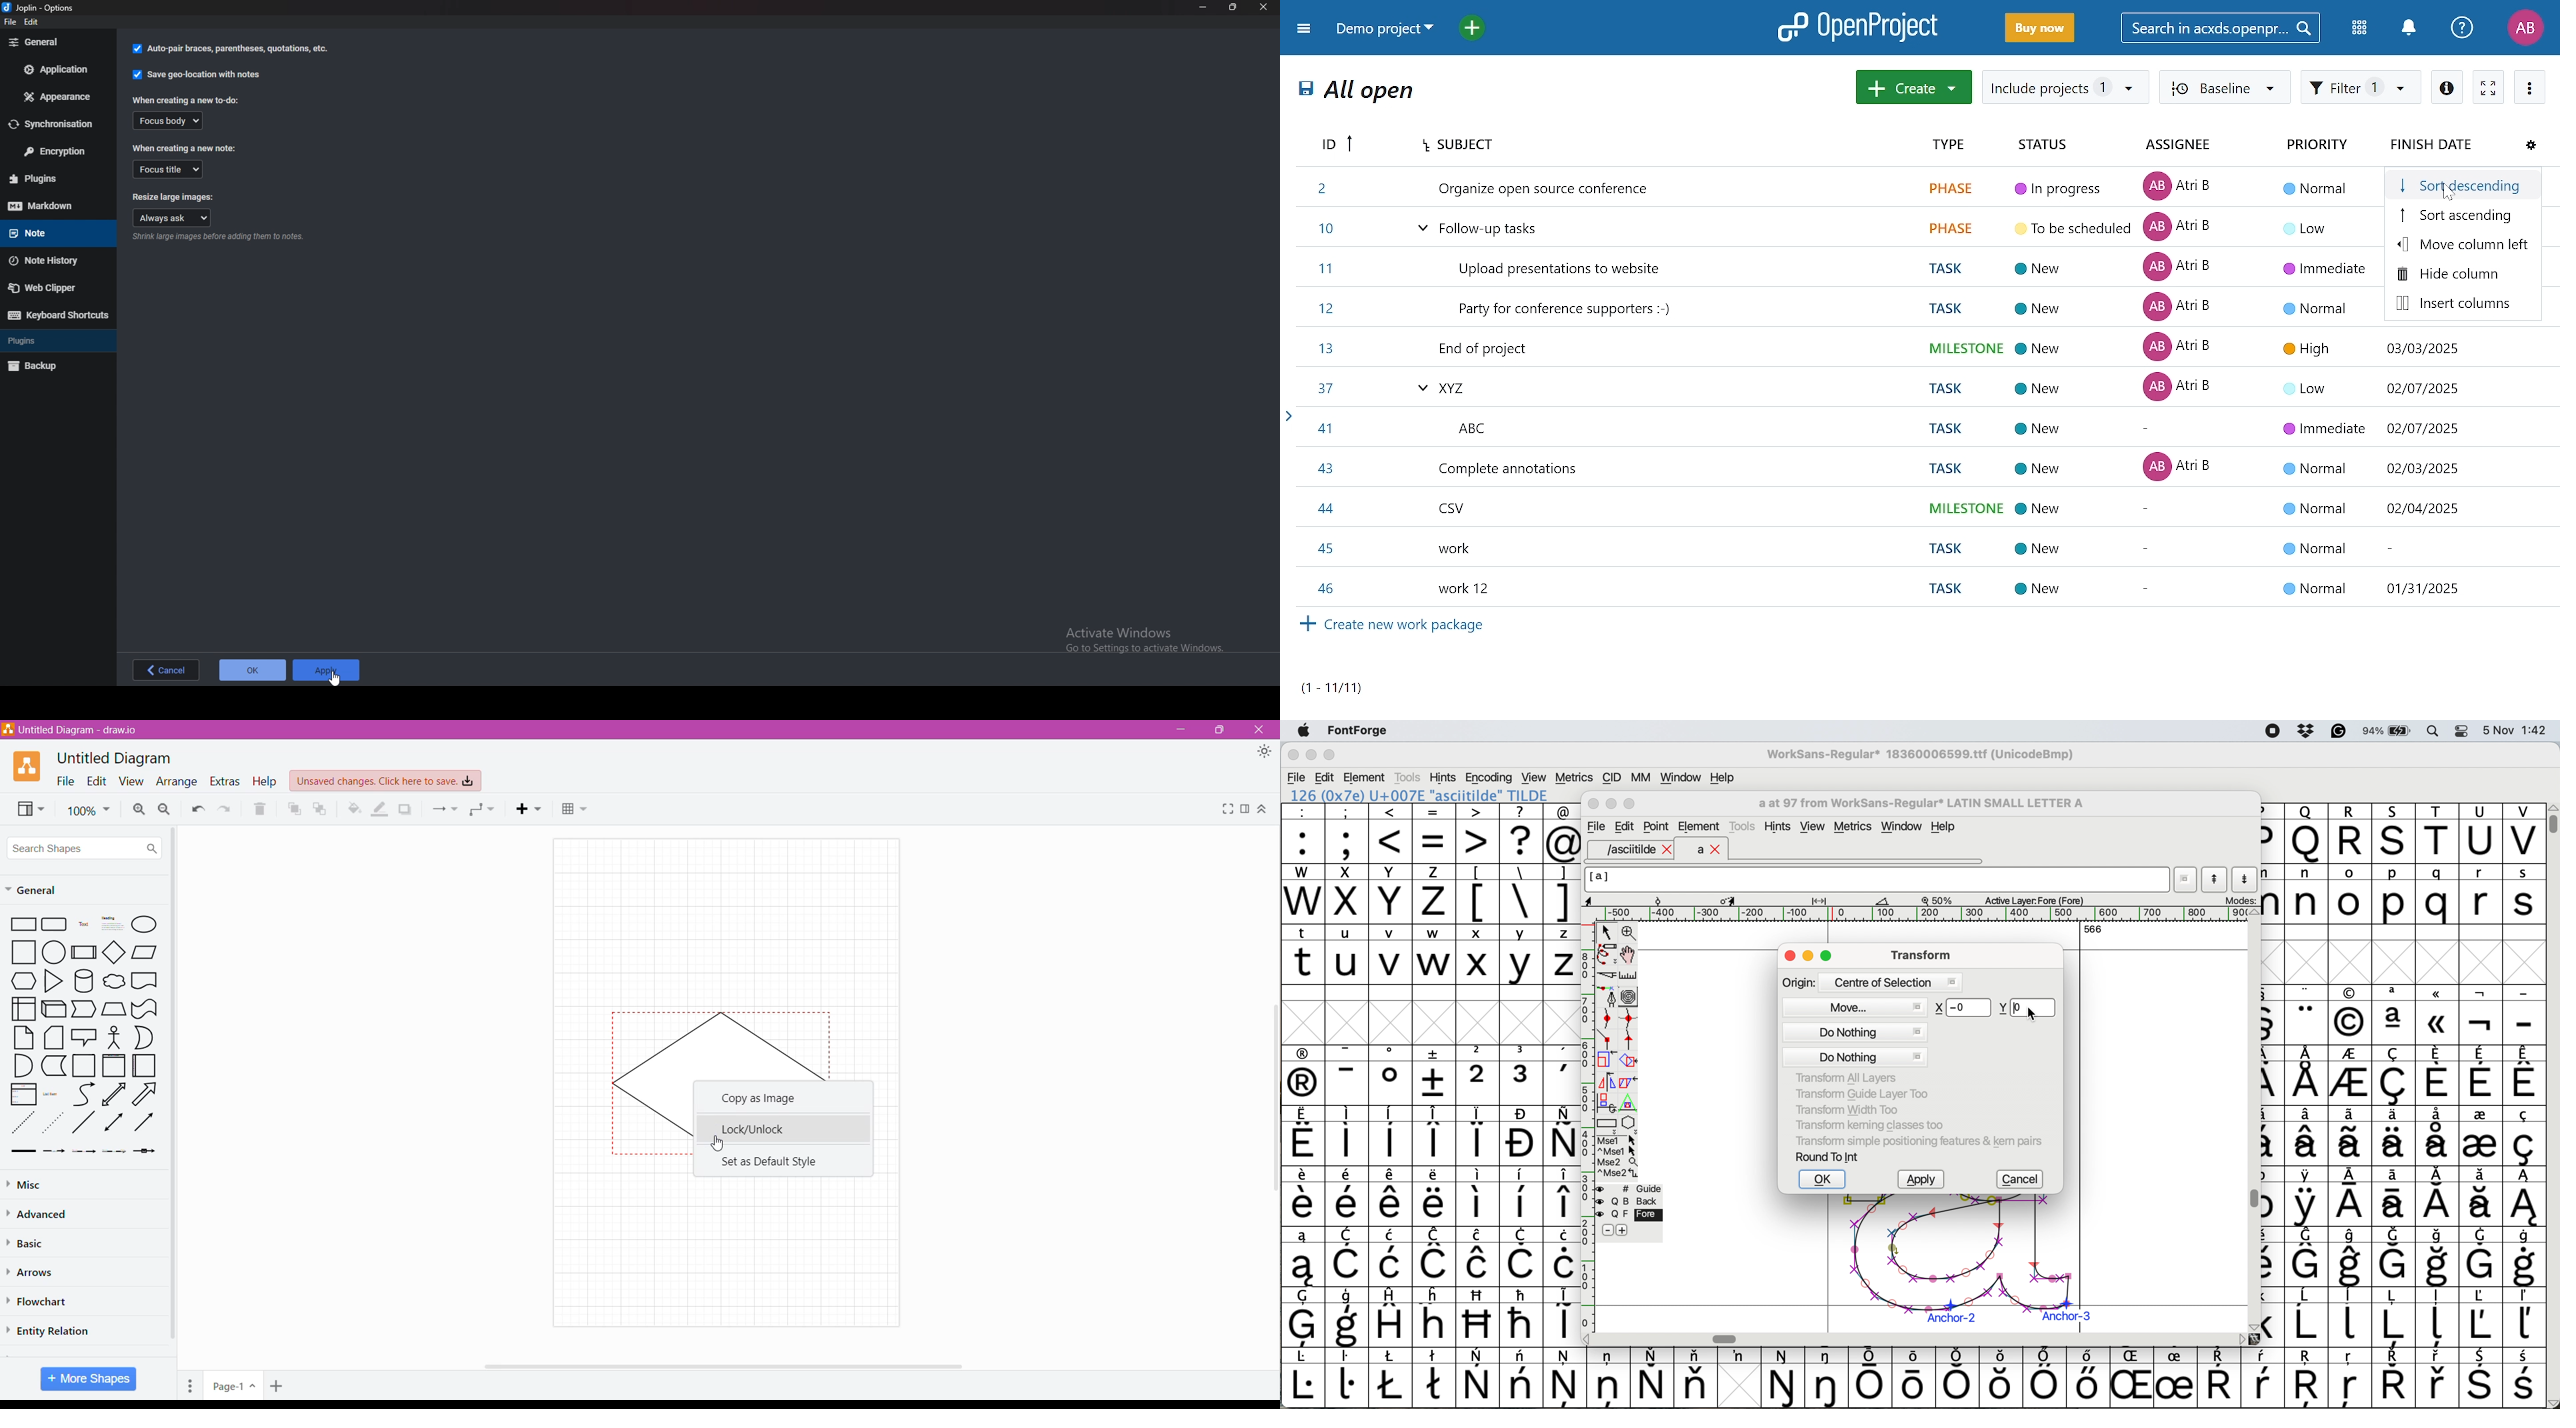 Image resolution: width=2576 pixels, height=1428 pixels. I want to click on Card, so click(52, 1038).